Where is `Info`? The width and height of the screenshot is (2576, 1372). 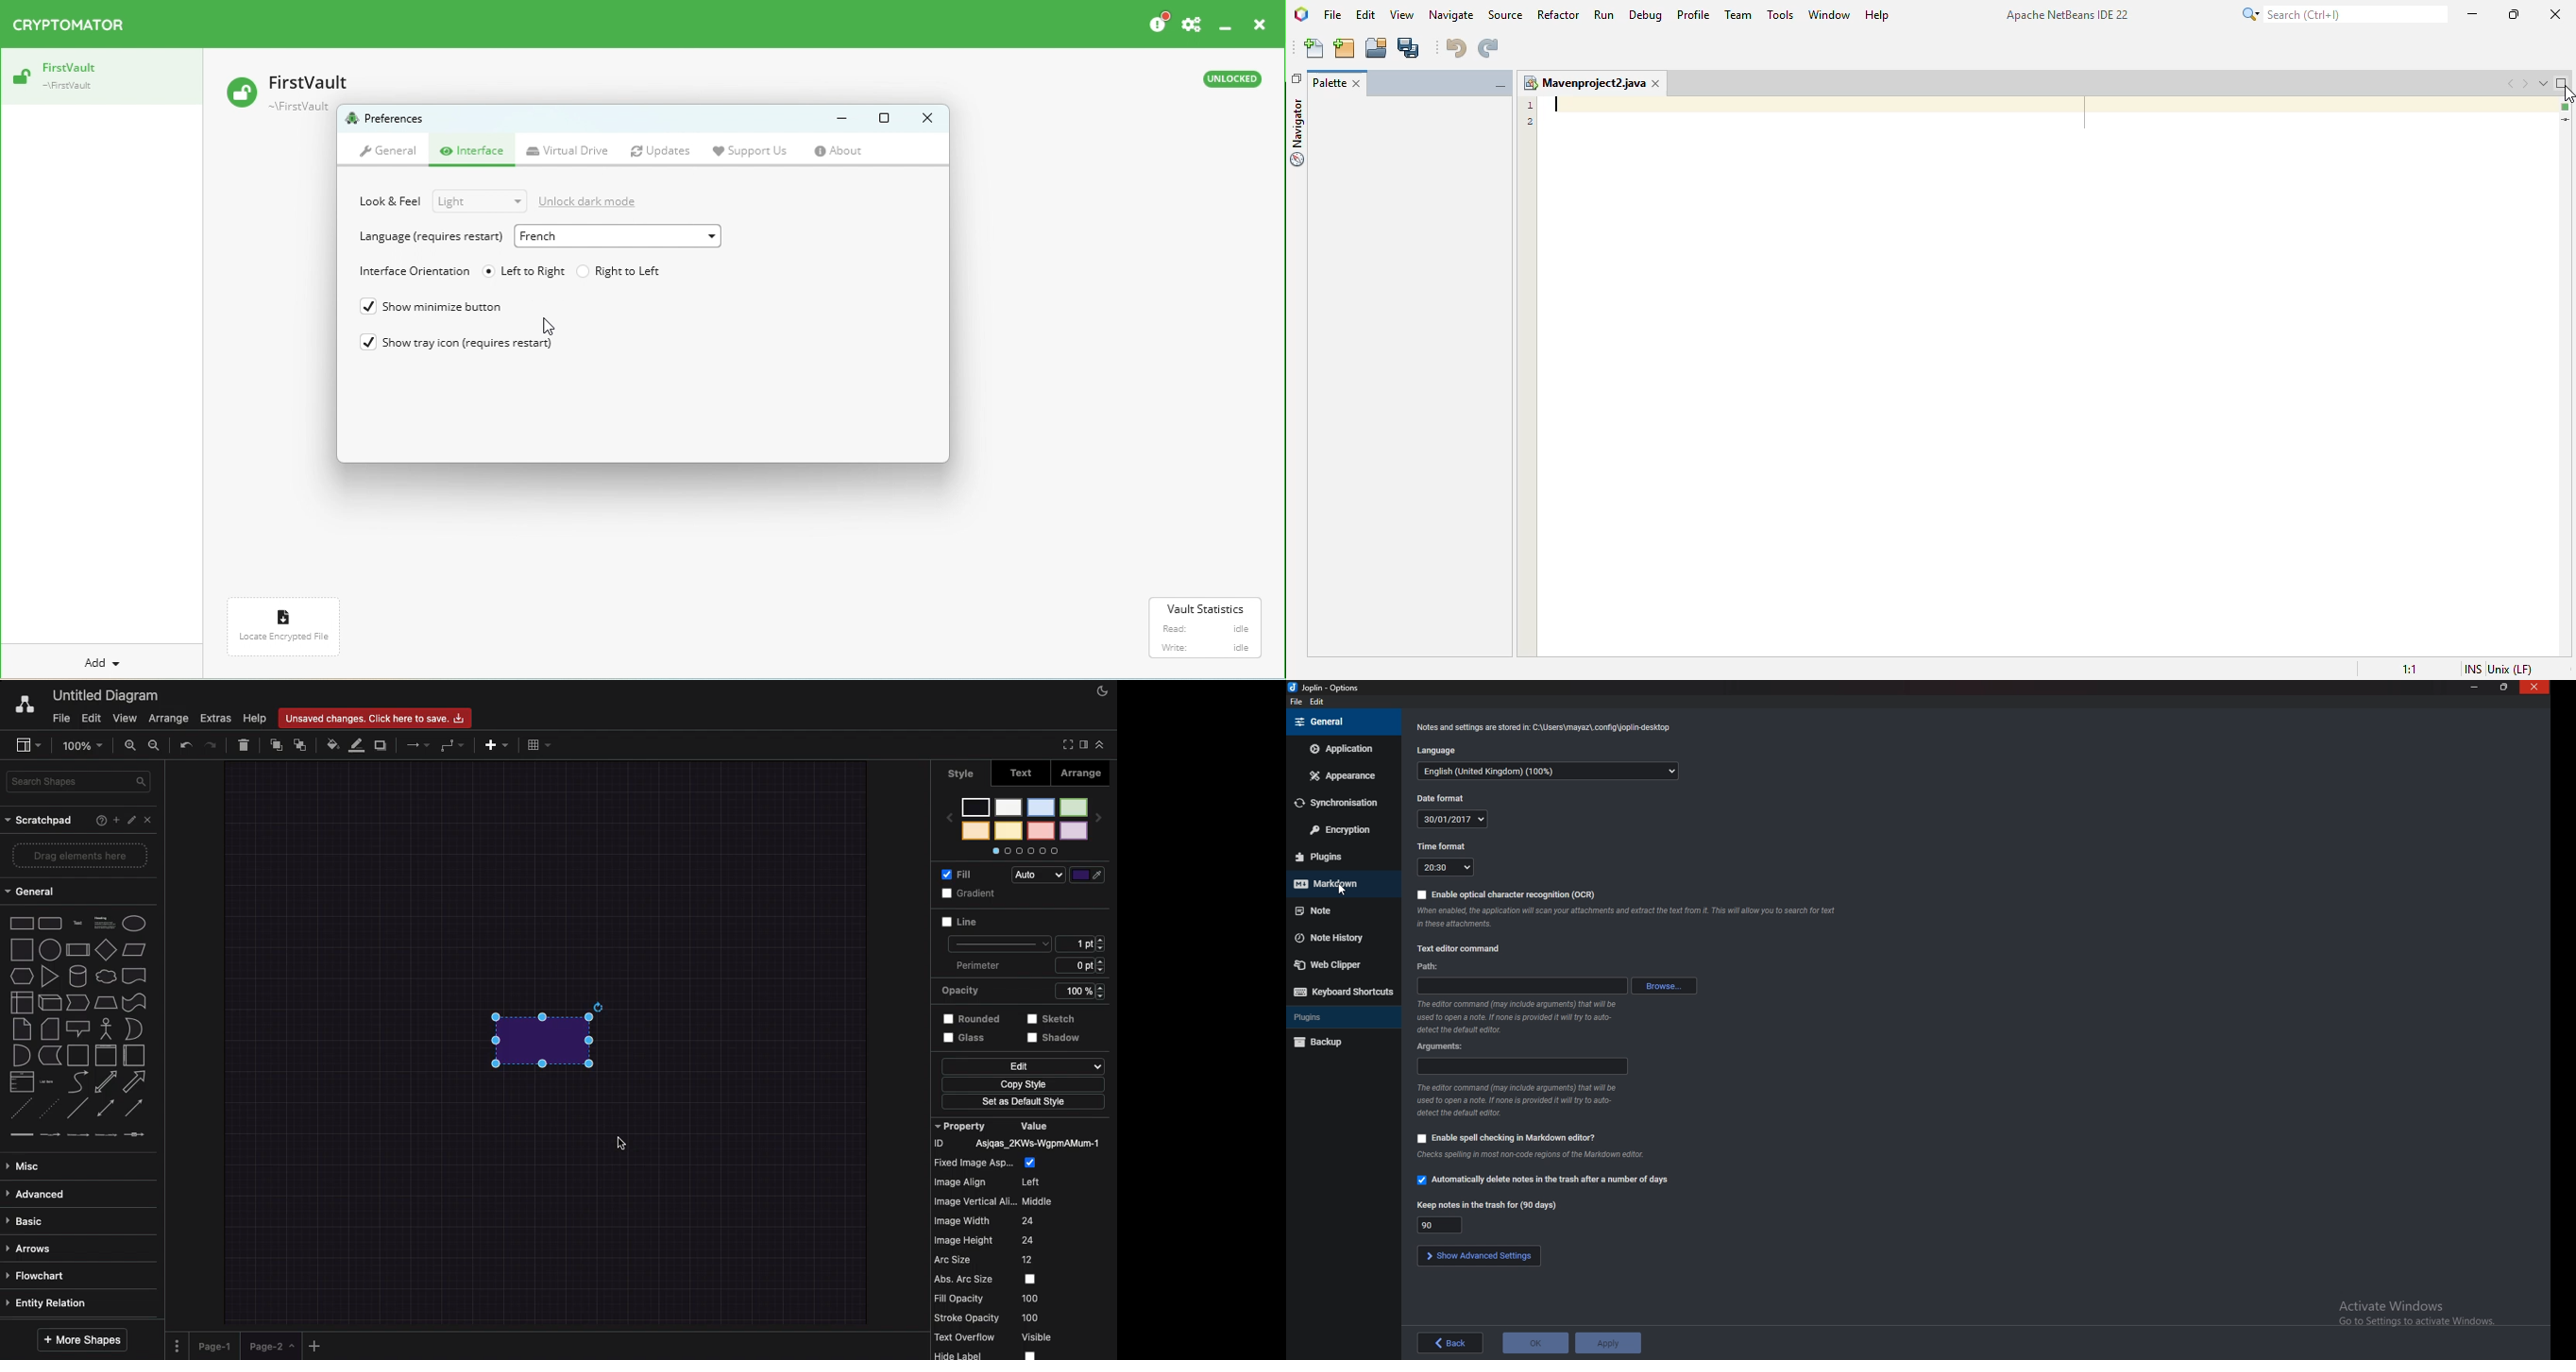 Info is located at coordinates (1624, 916).